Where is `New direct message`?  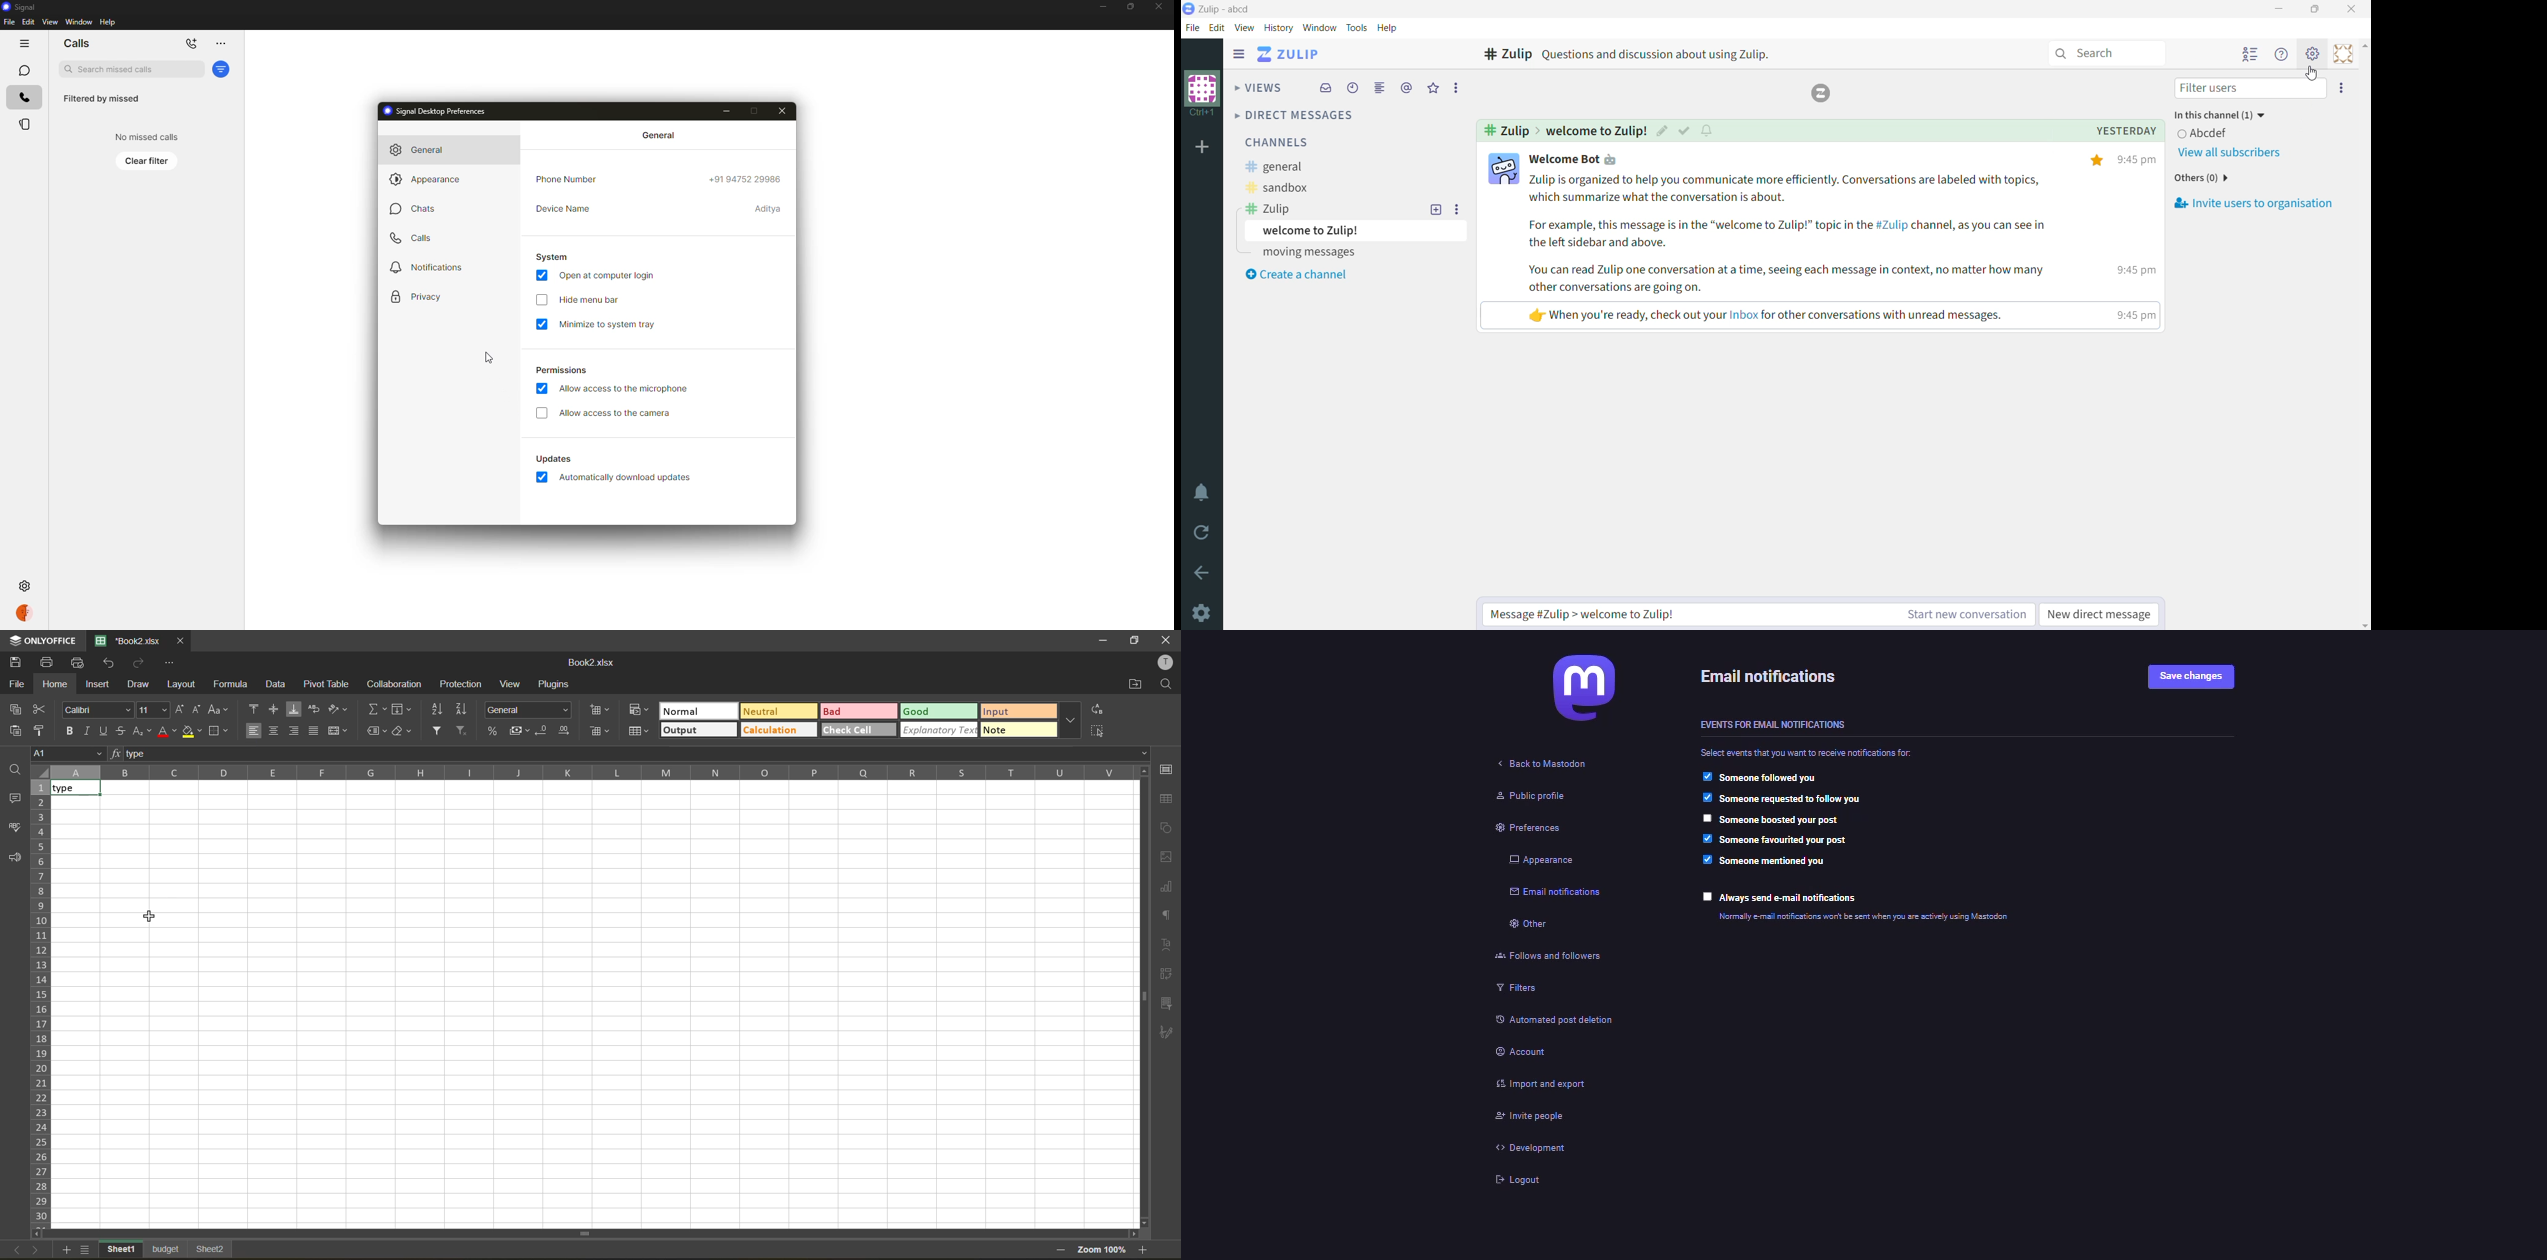 New direct message is located at coordinates (2101, 614).